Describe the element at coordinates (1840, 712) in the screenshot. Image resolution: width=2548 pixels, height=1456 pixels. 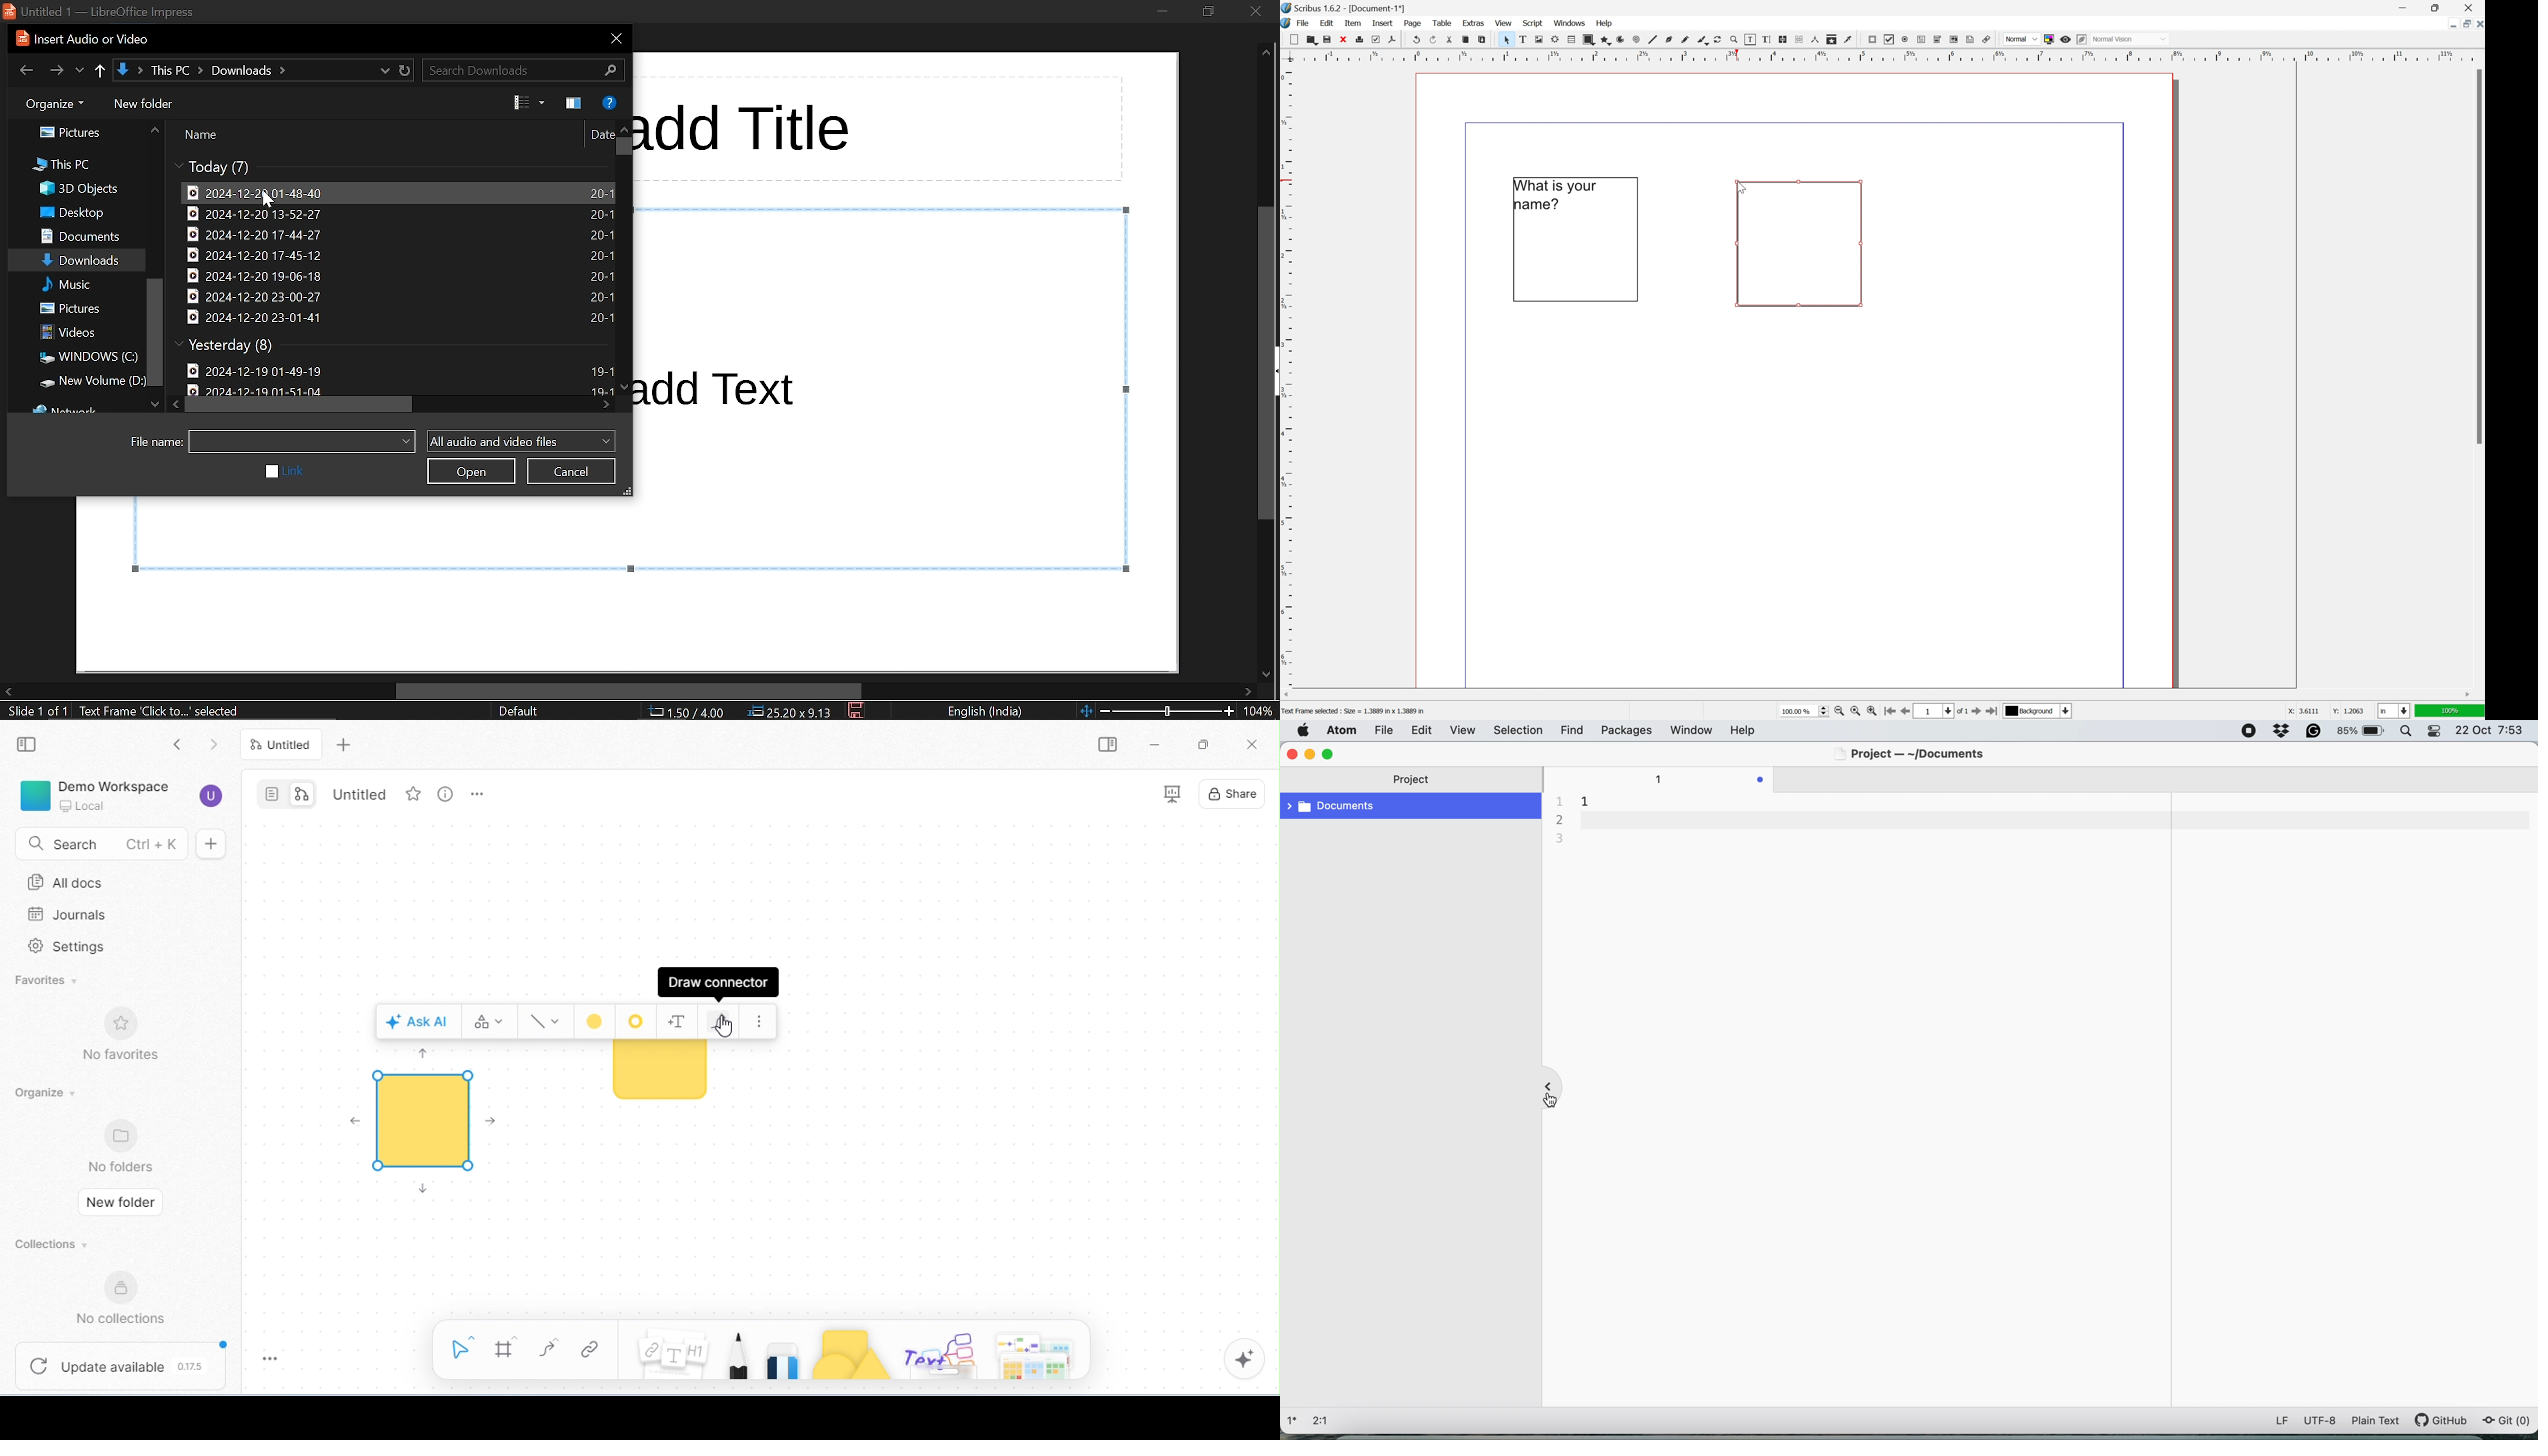
I see `zoom in` at that location.